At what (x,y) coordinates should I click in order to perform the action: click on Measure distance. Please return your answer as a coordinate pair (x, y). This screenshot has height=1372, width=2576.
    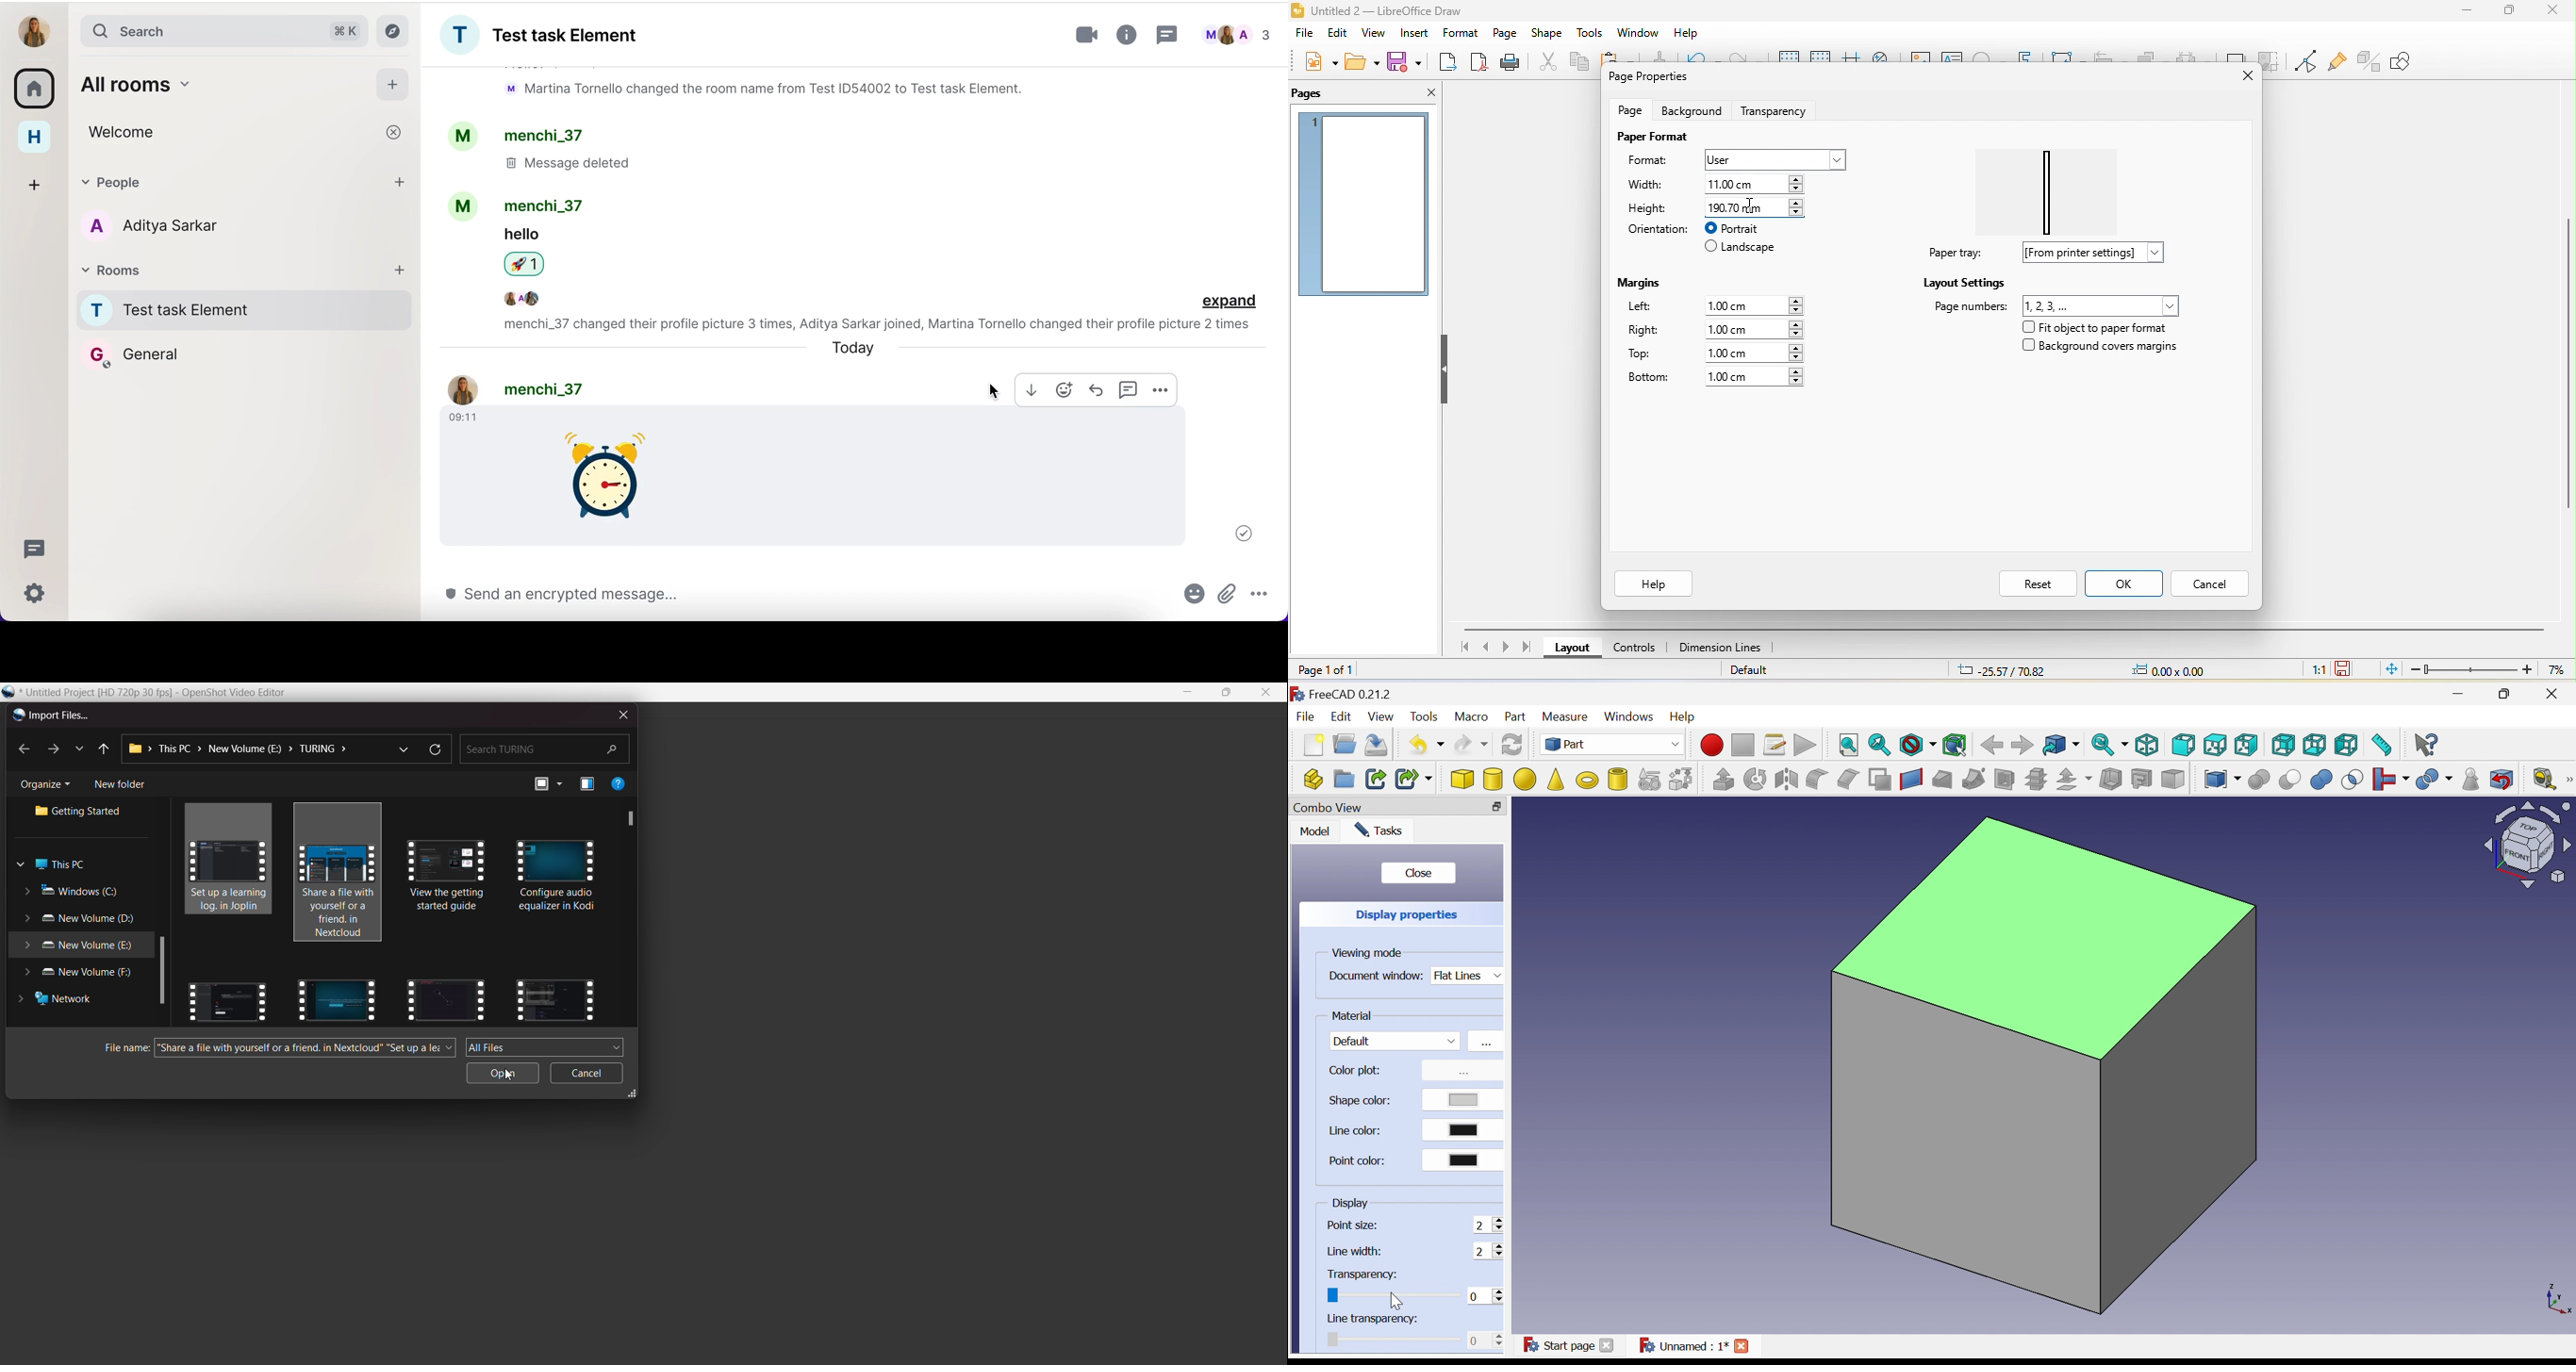
    Looking at the image, I should click on (2381, 747).